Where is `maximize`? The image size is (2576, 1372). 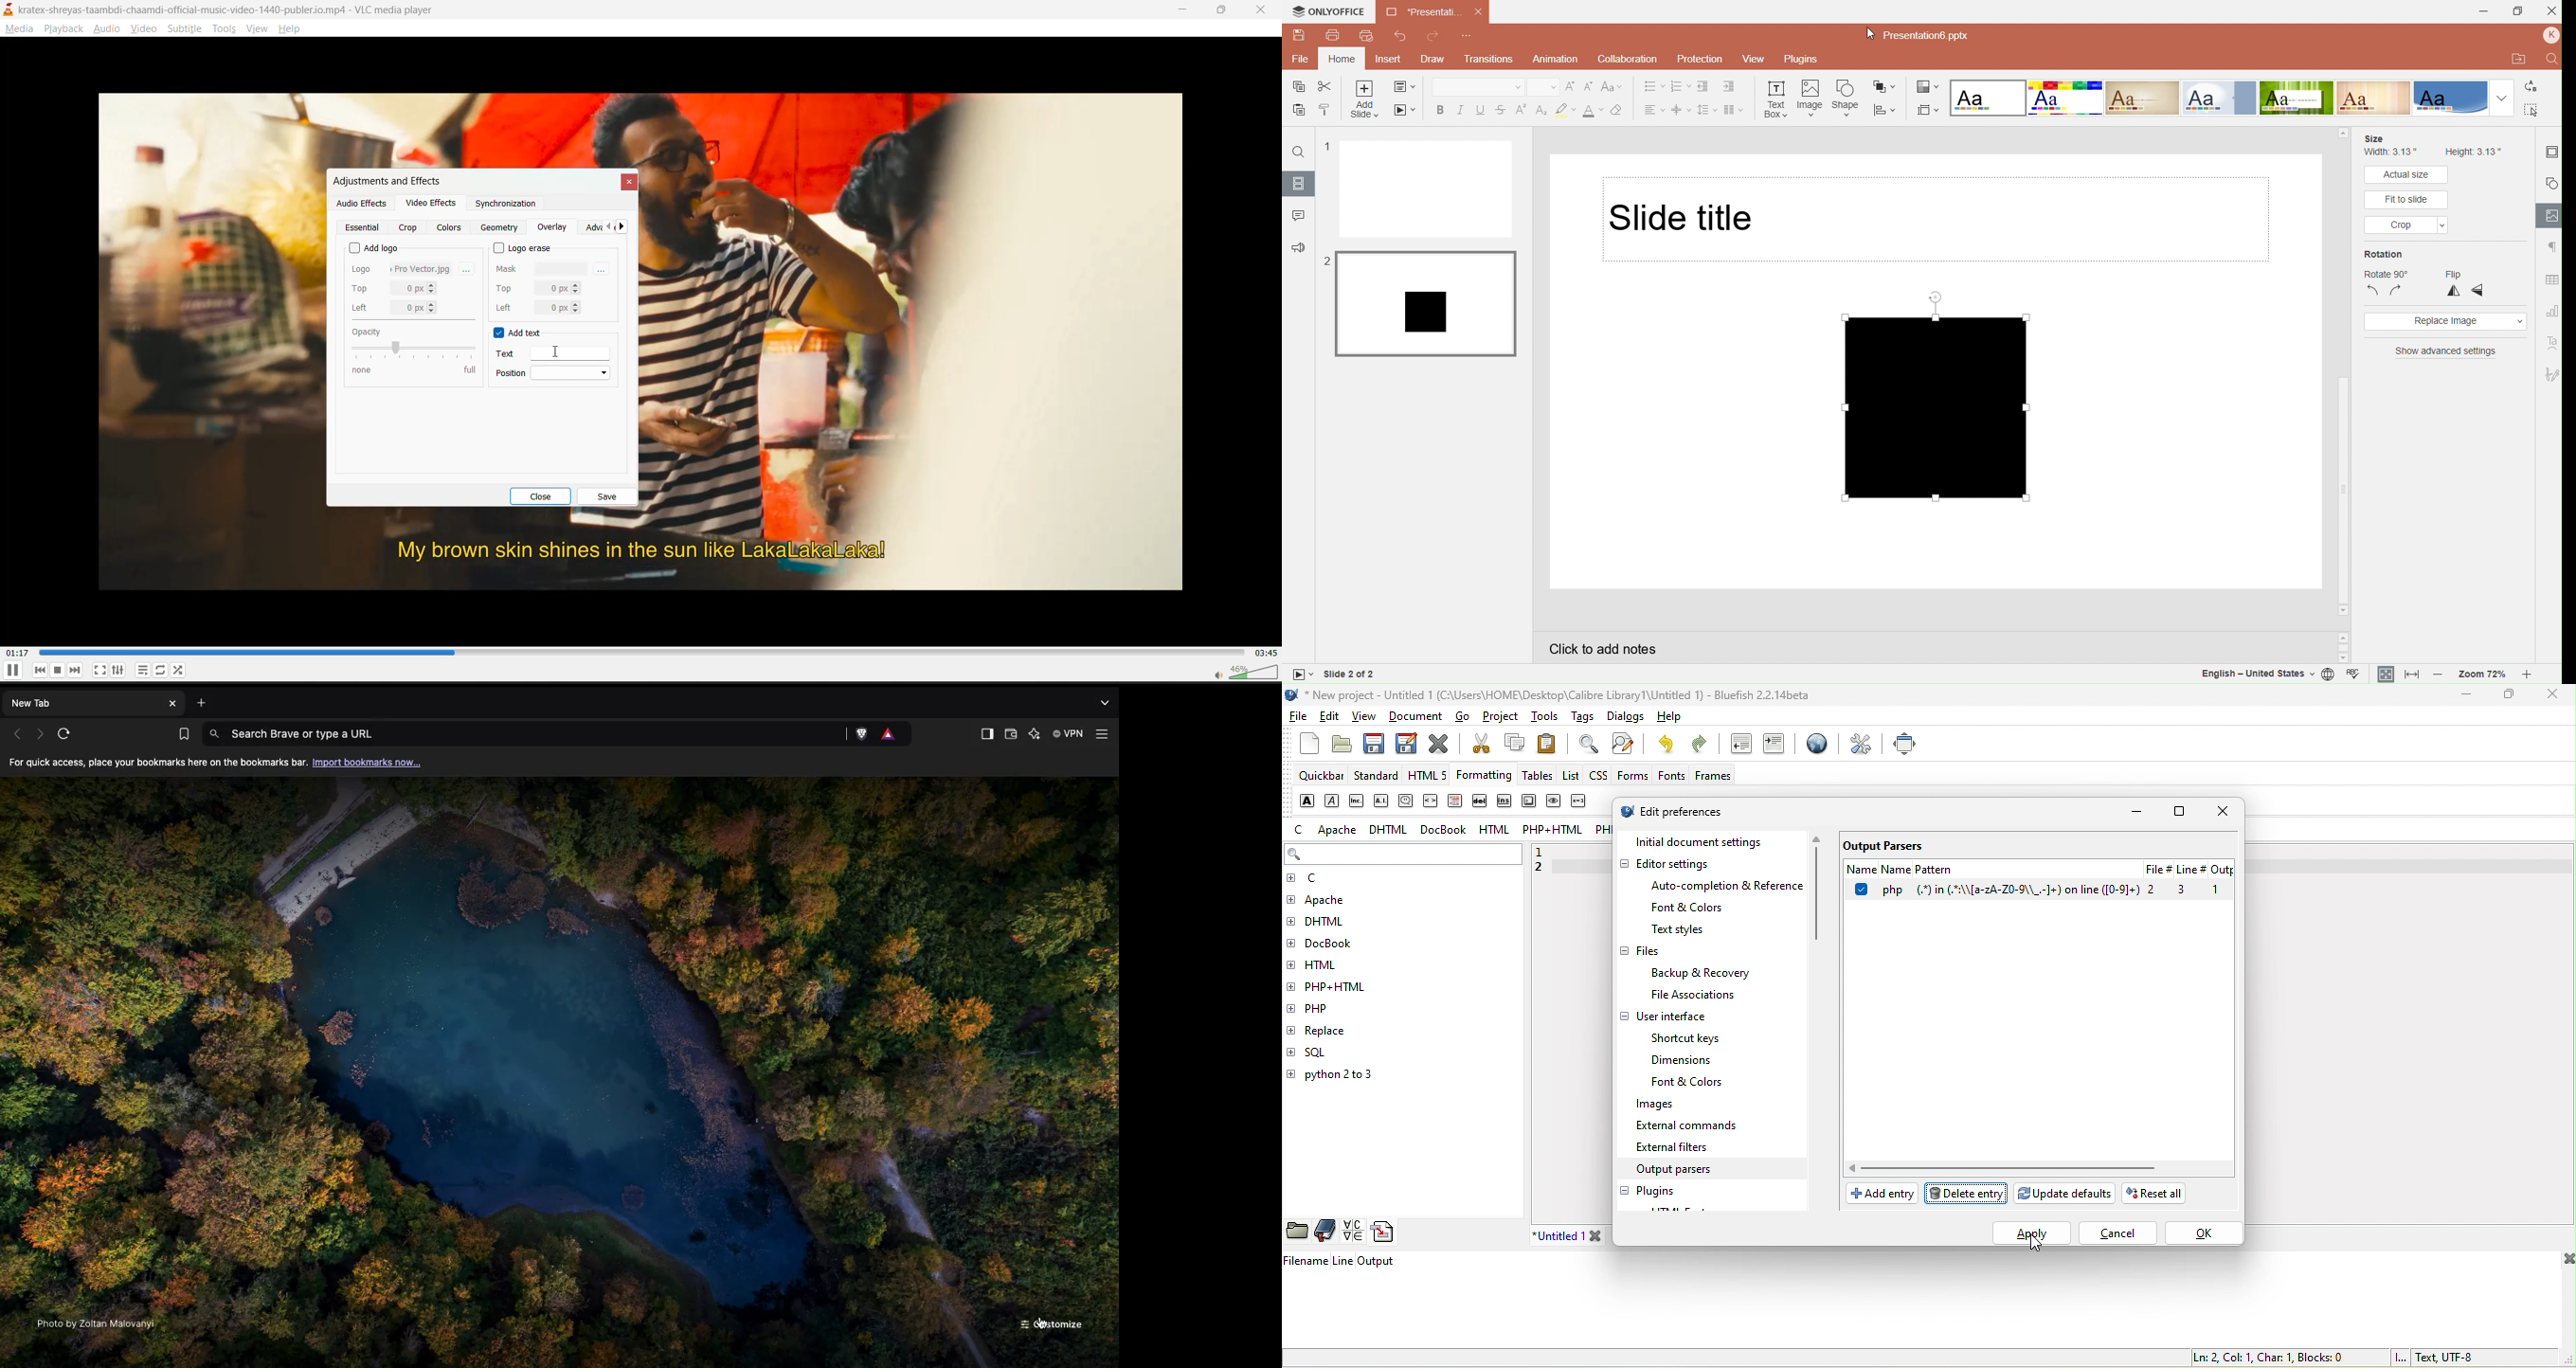 maximize is located at coordinates (2180, 814).